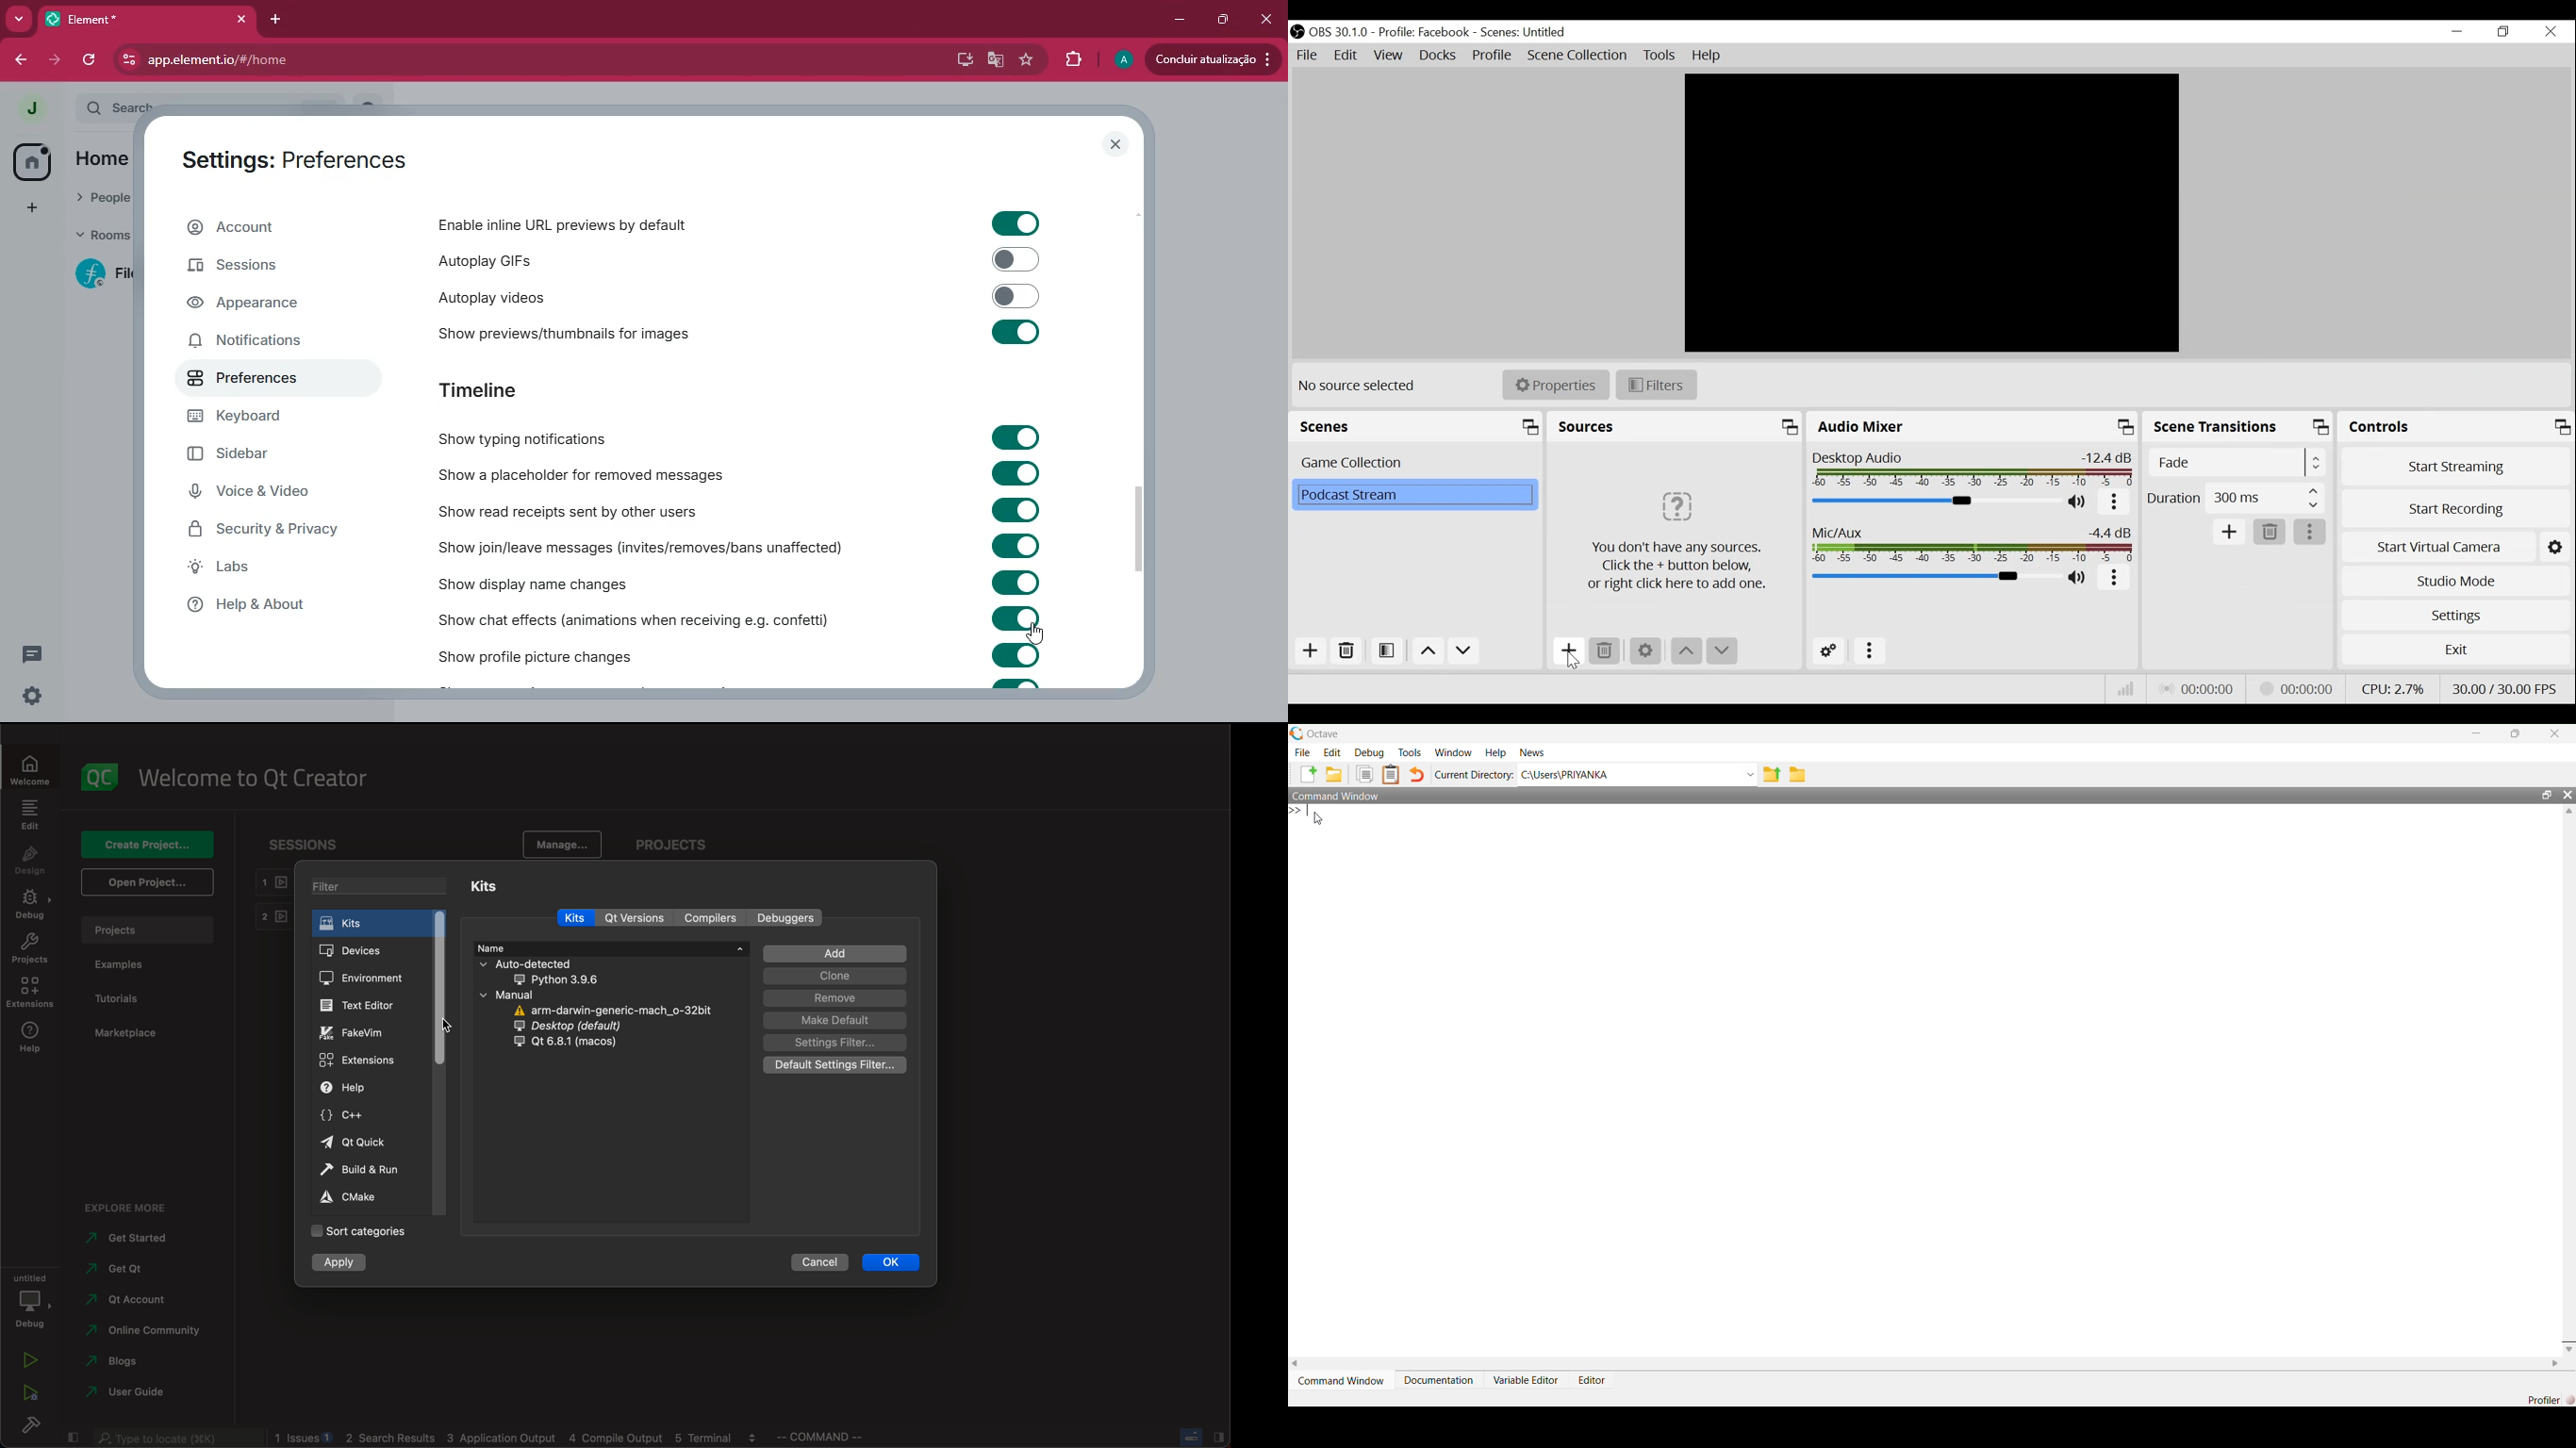 The height and width of the screenshot is (1456, 2576). Describe the element at coordinates (672, 843) in the screenshot. I see `projects` at that location.